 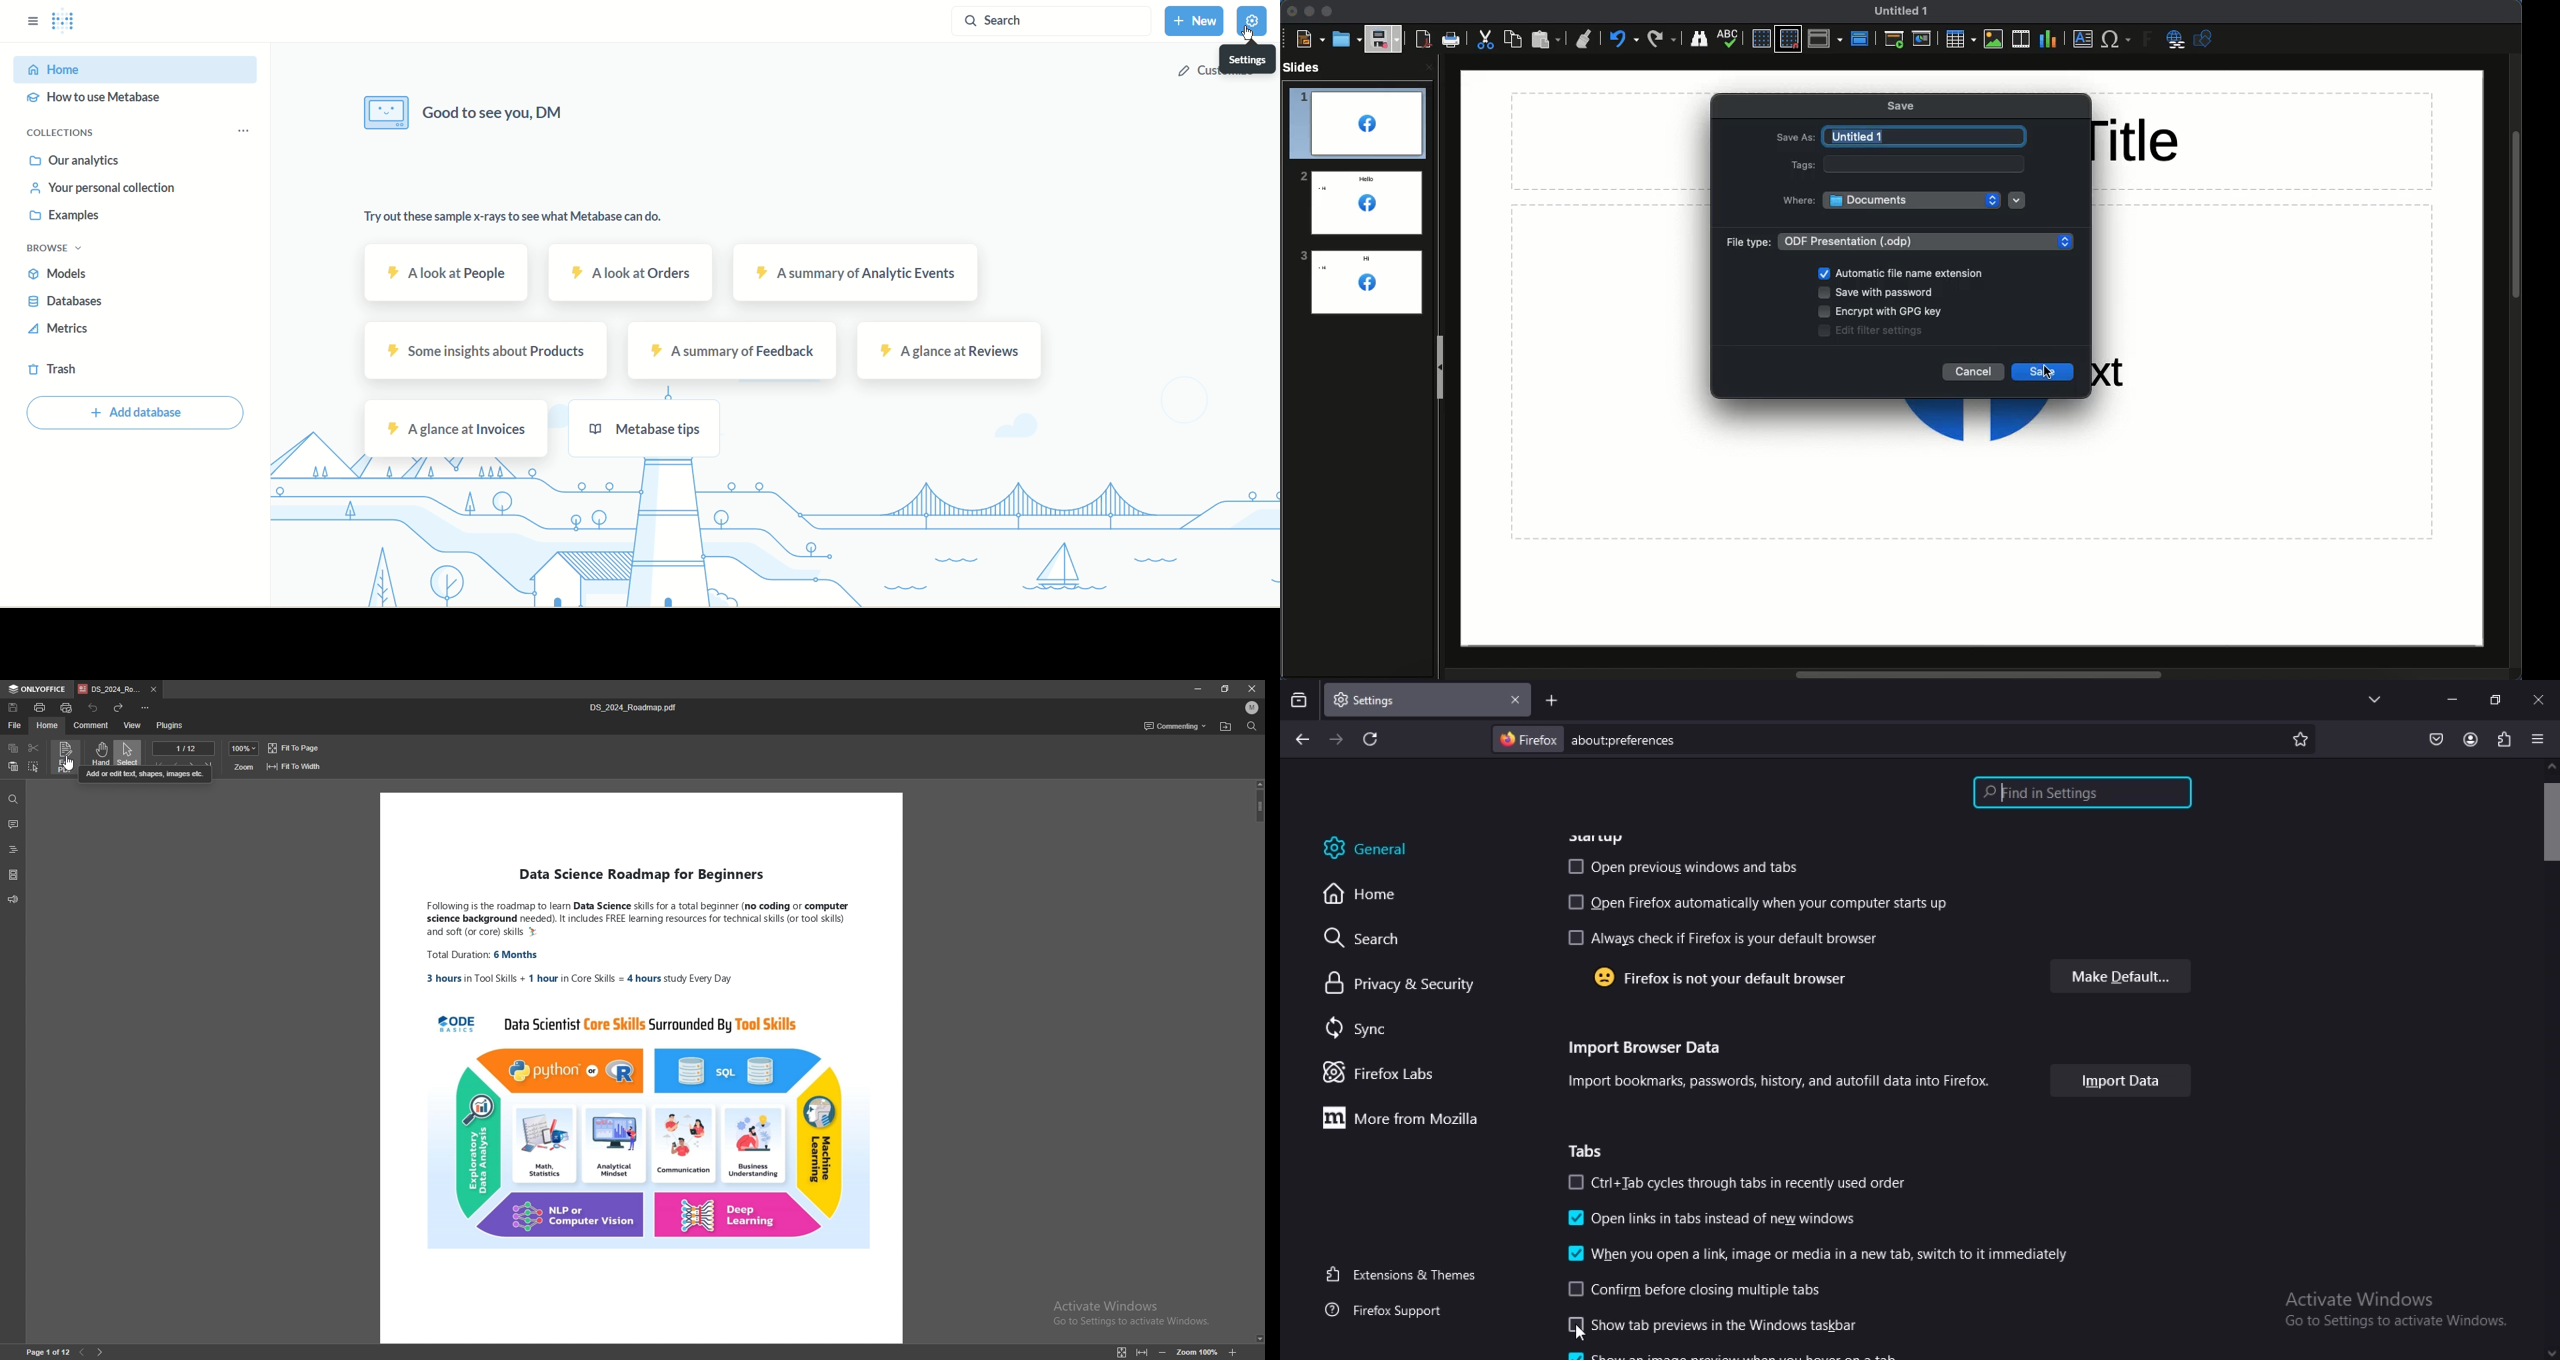 I want to click on search, so click(x=1360, y=939).